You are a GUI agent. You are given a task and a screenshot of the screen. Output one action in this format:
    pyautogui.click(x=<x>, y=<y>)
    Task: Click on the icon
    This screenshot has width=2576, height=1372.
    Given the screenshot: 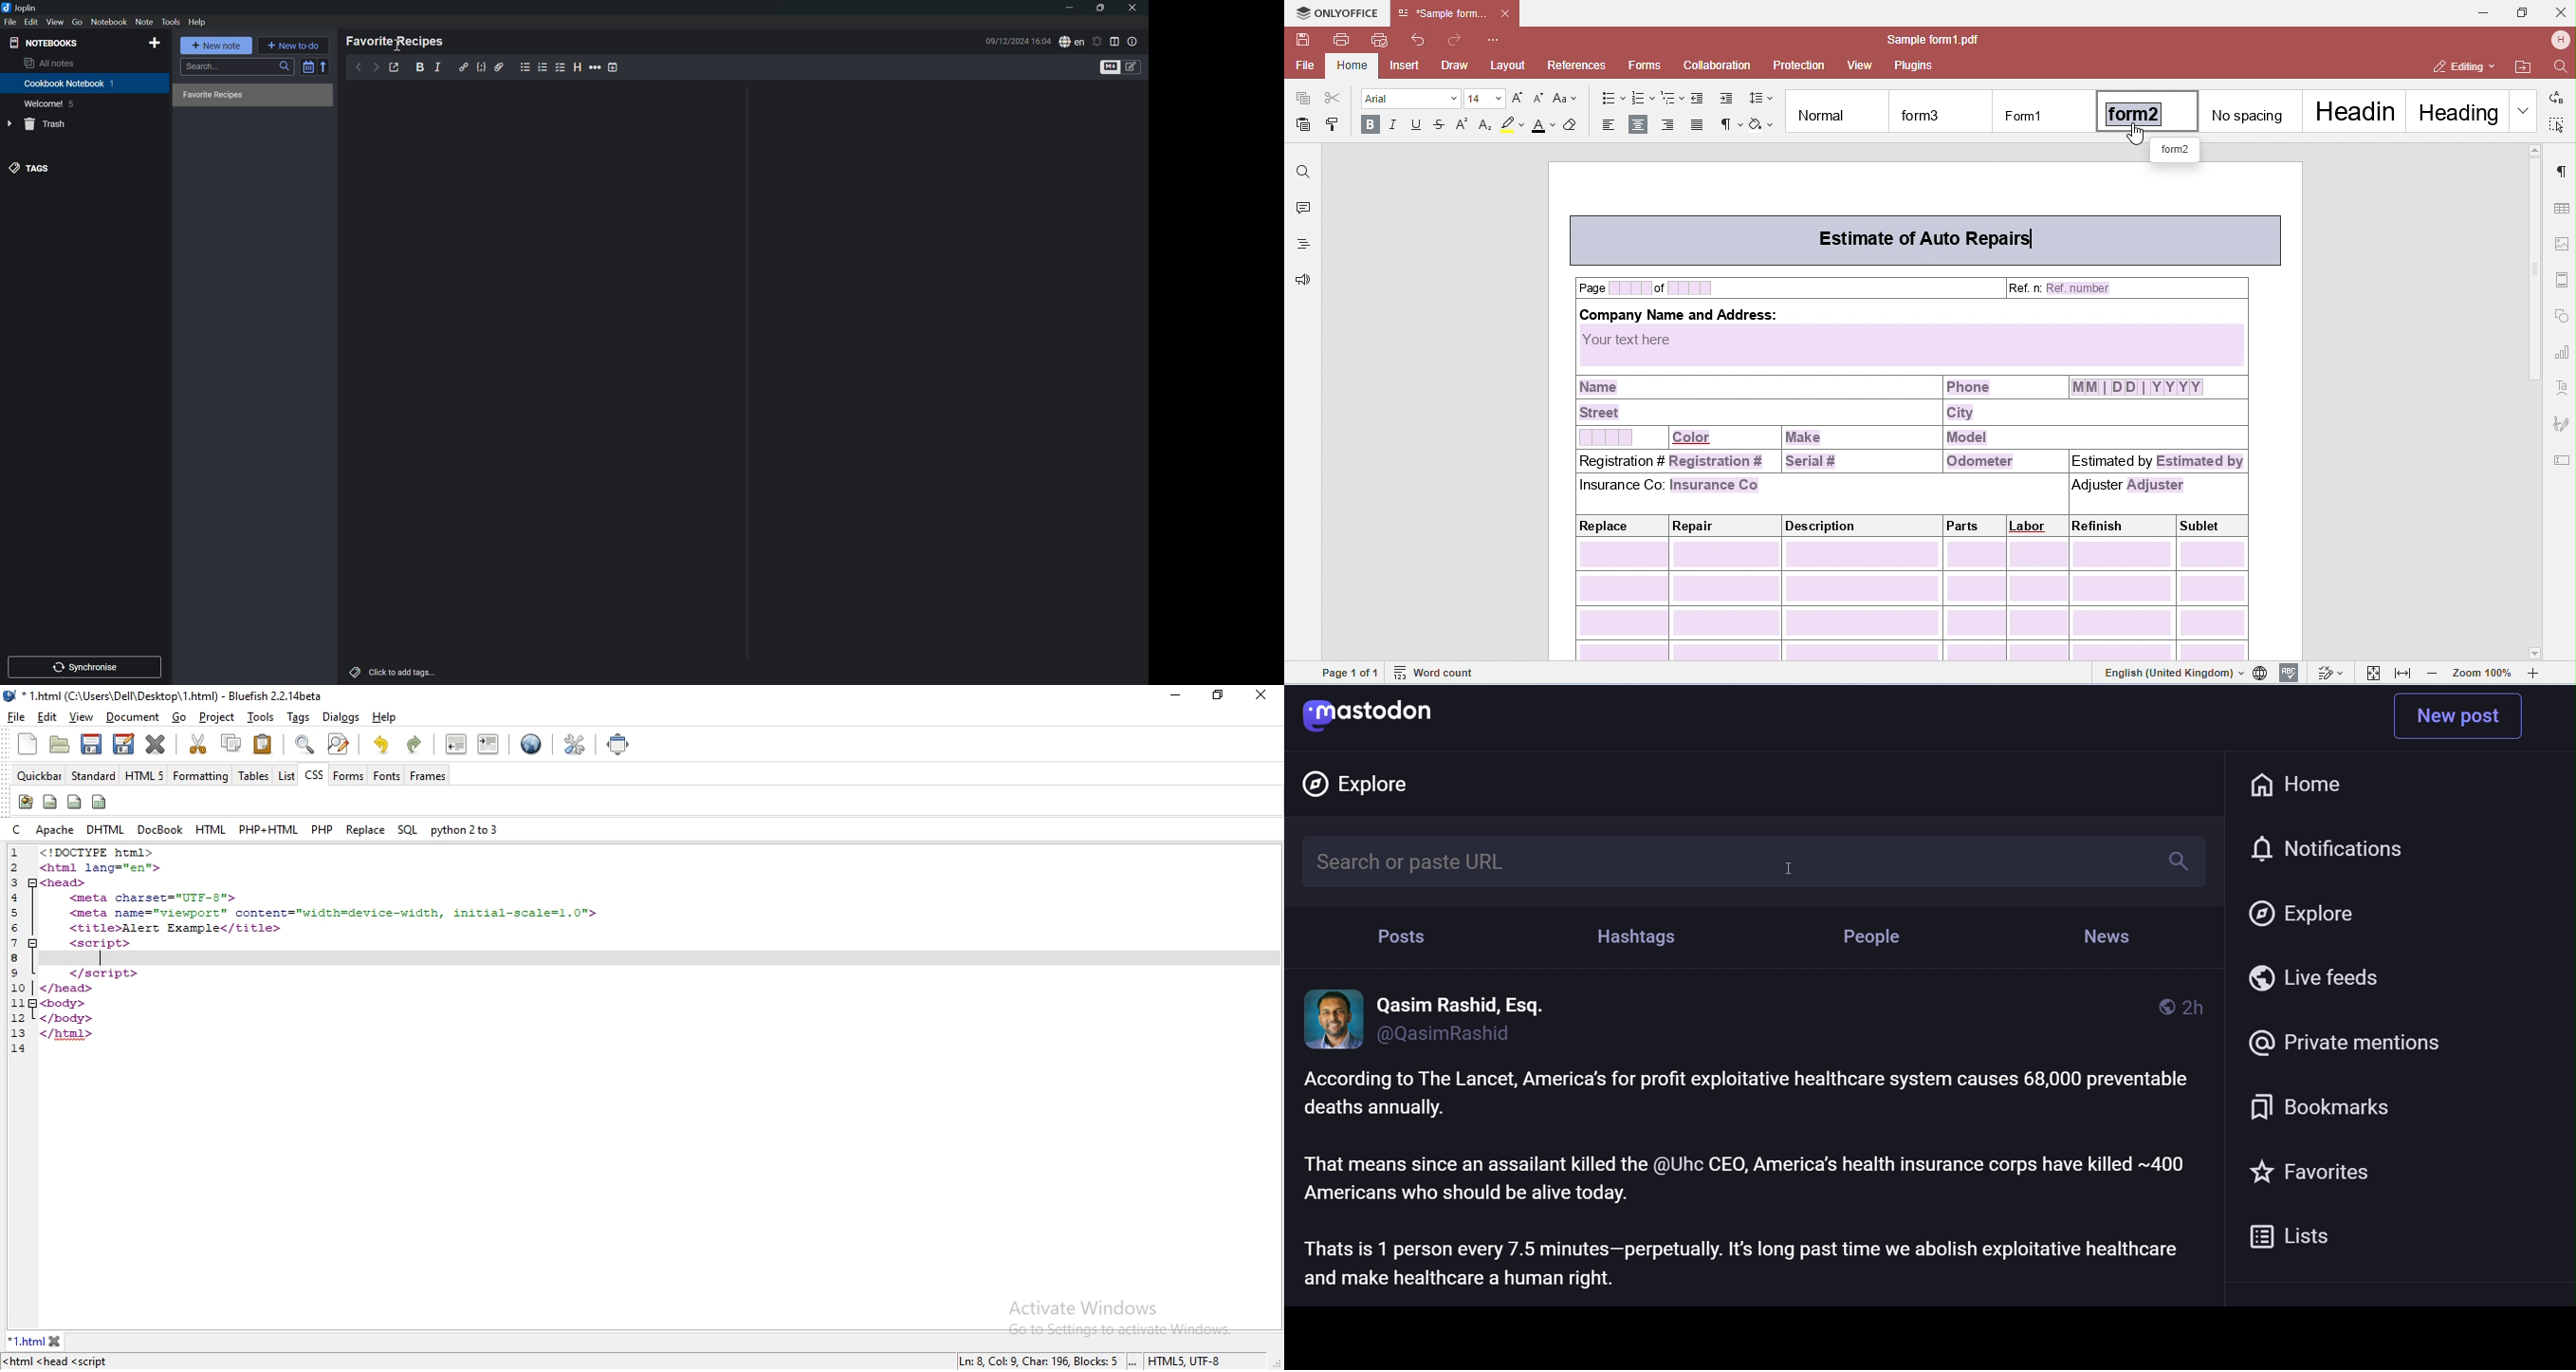 What is the action you would take?
    pyautogui.click(x=24, y=803)
    